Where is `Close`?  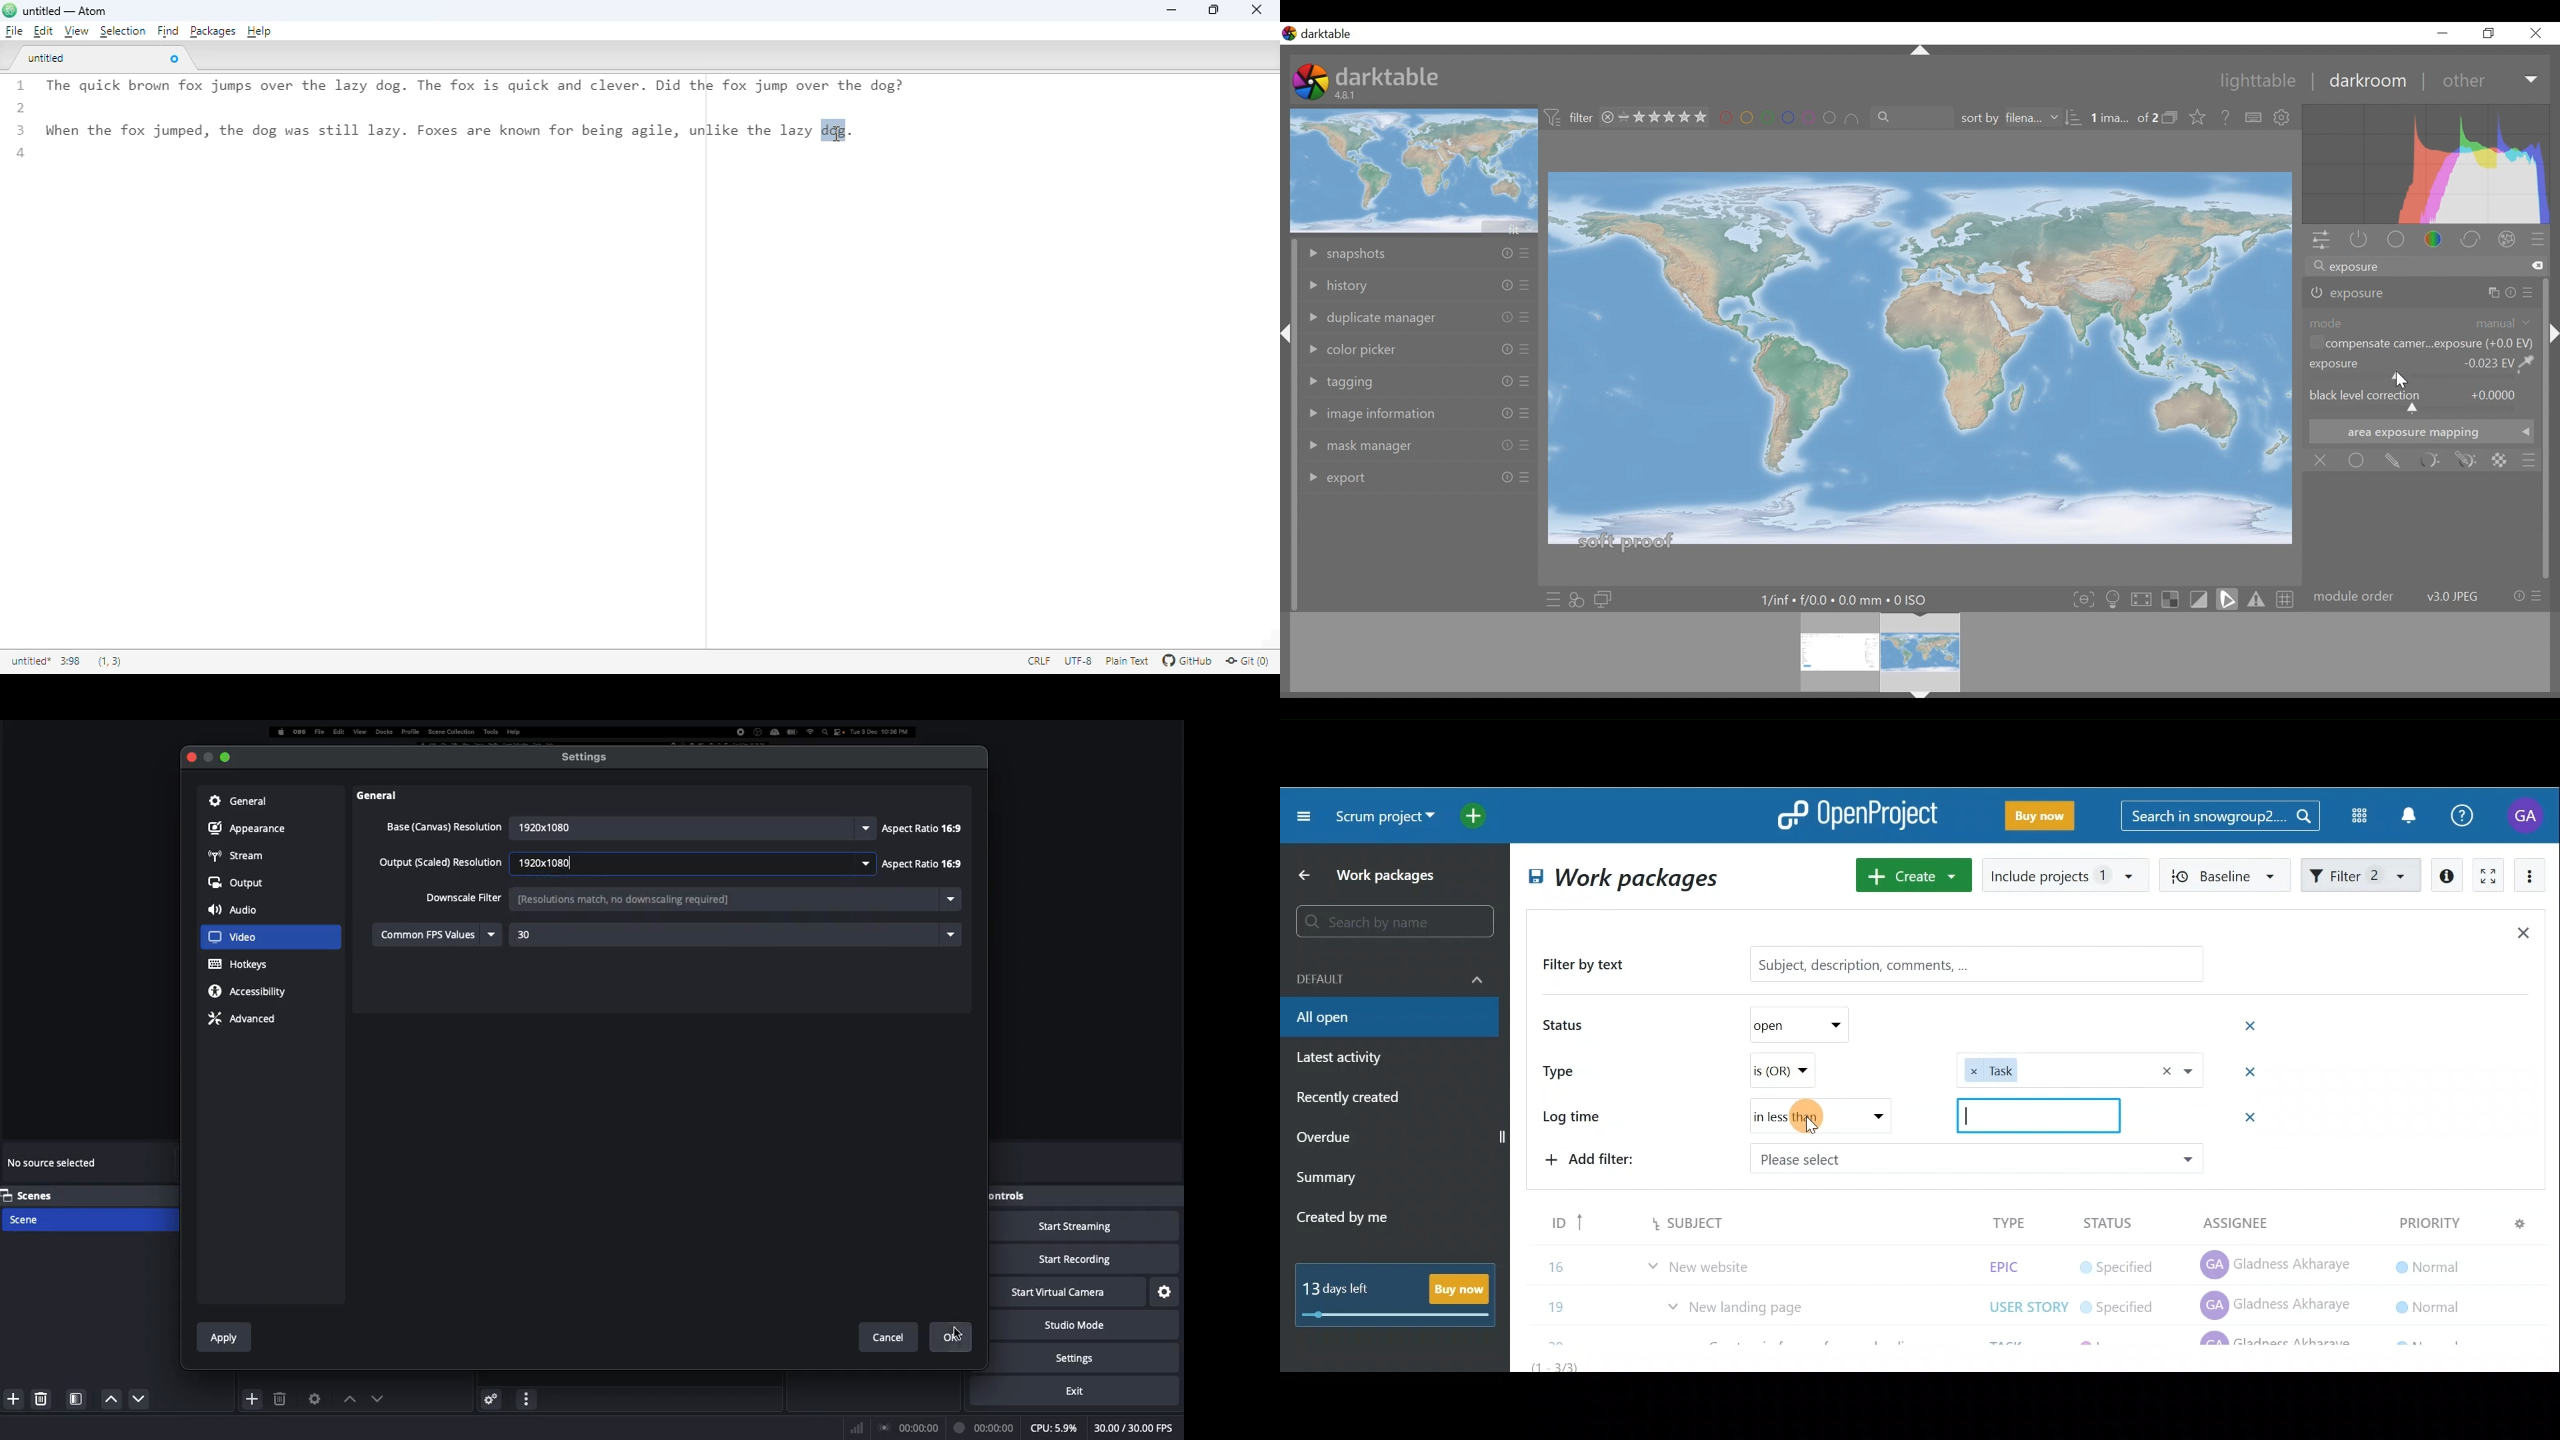 Close is located at coordinates (2536, 33).